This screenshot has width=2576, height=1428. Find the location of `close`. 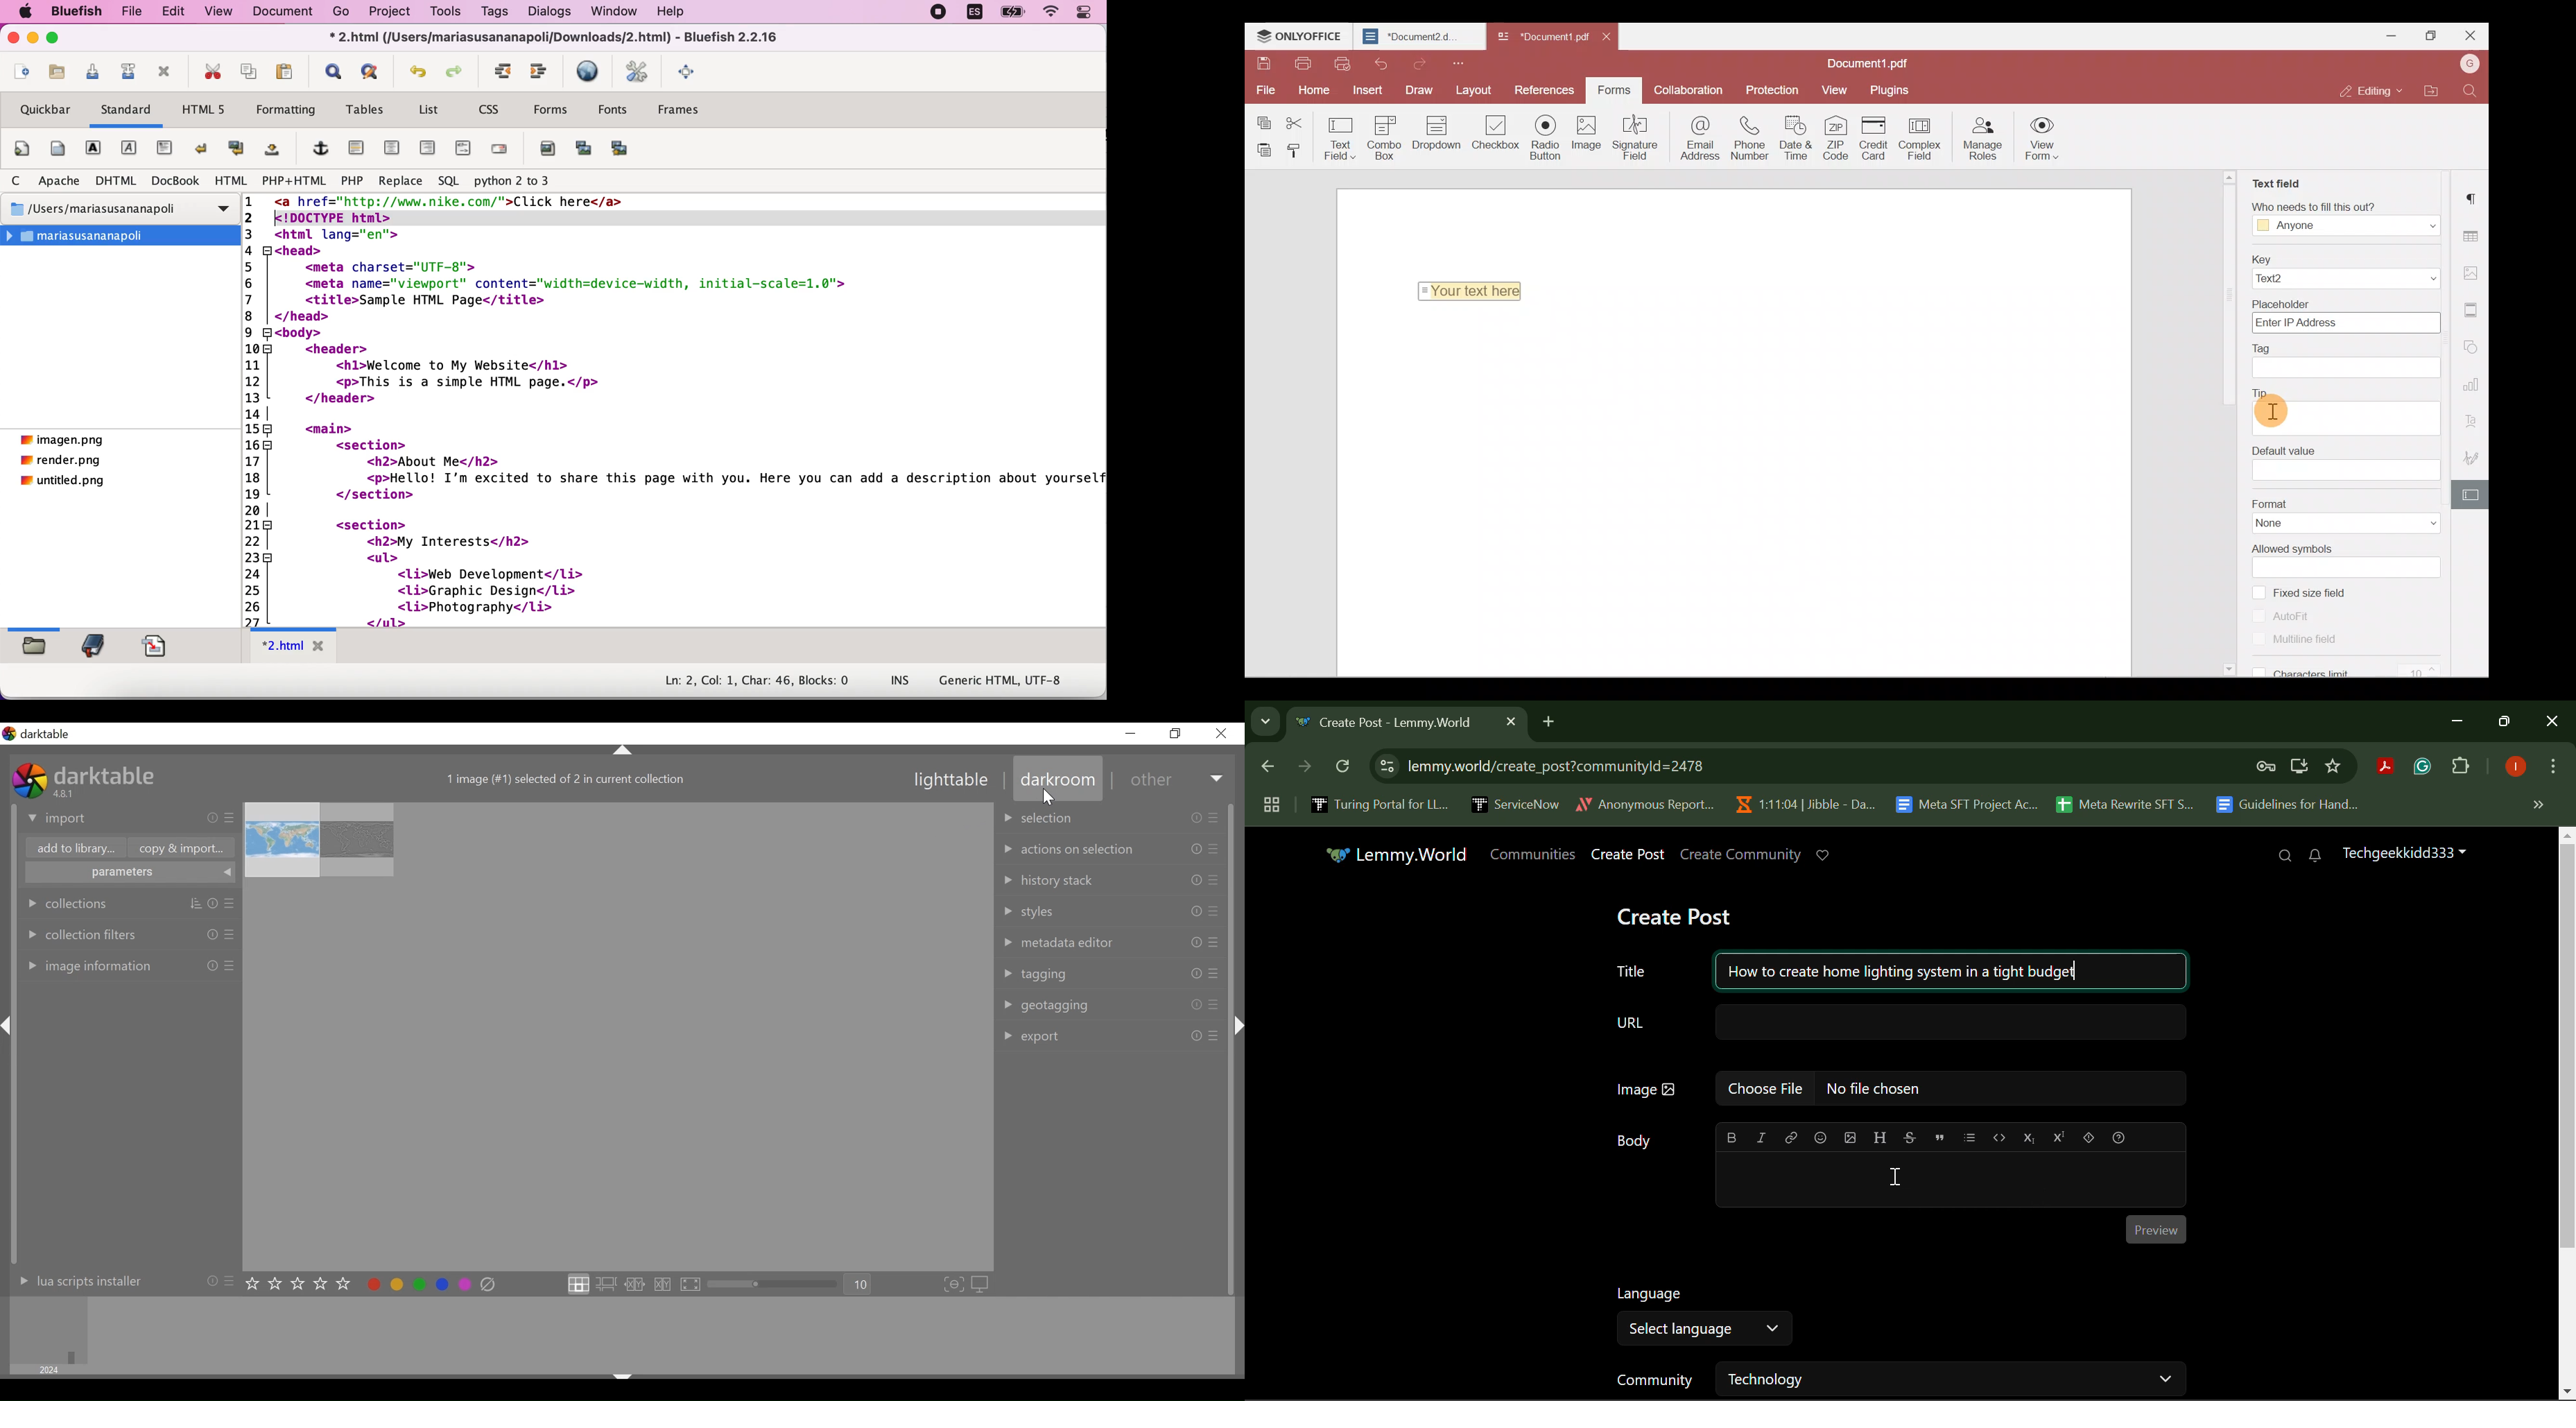

close is located at coordinates (1220, 734).